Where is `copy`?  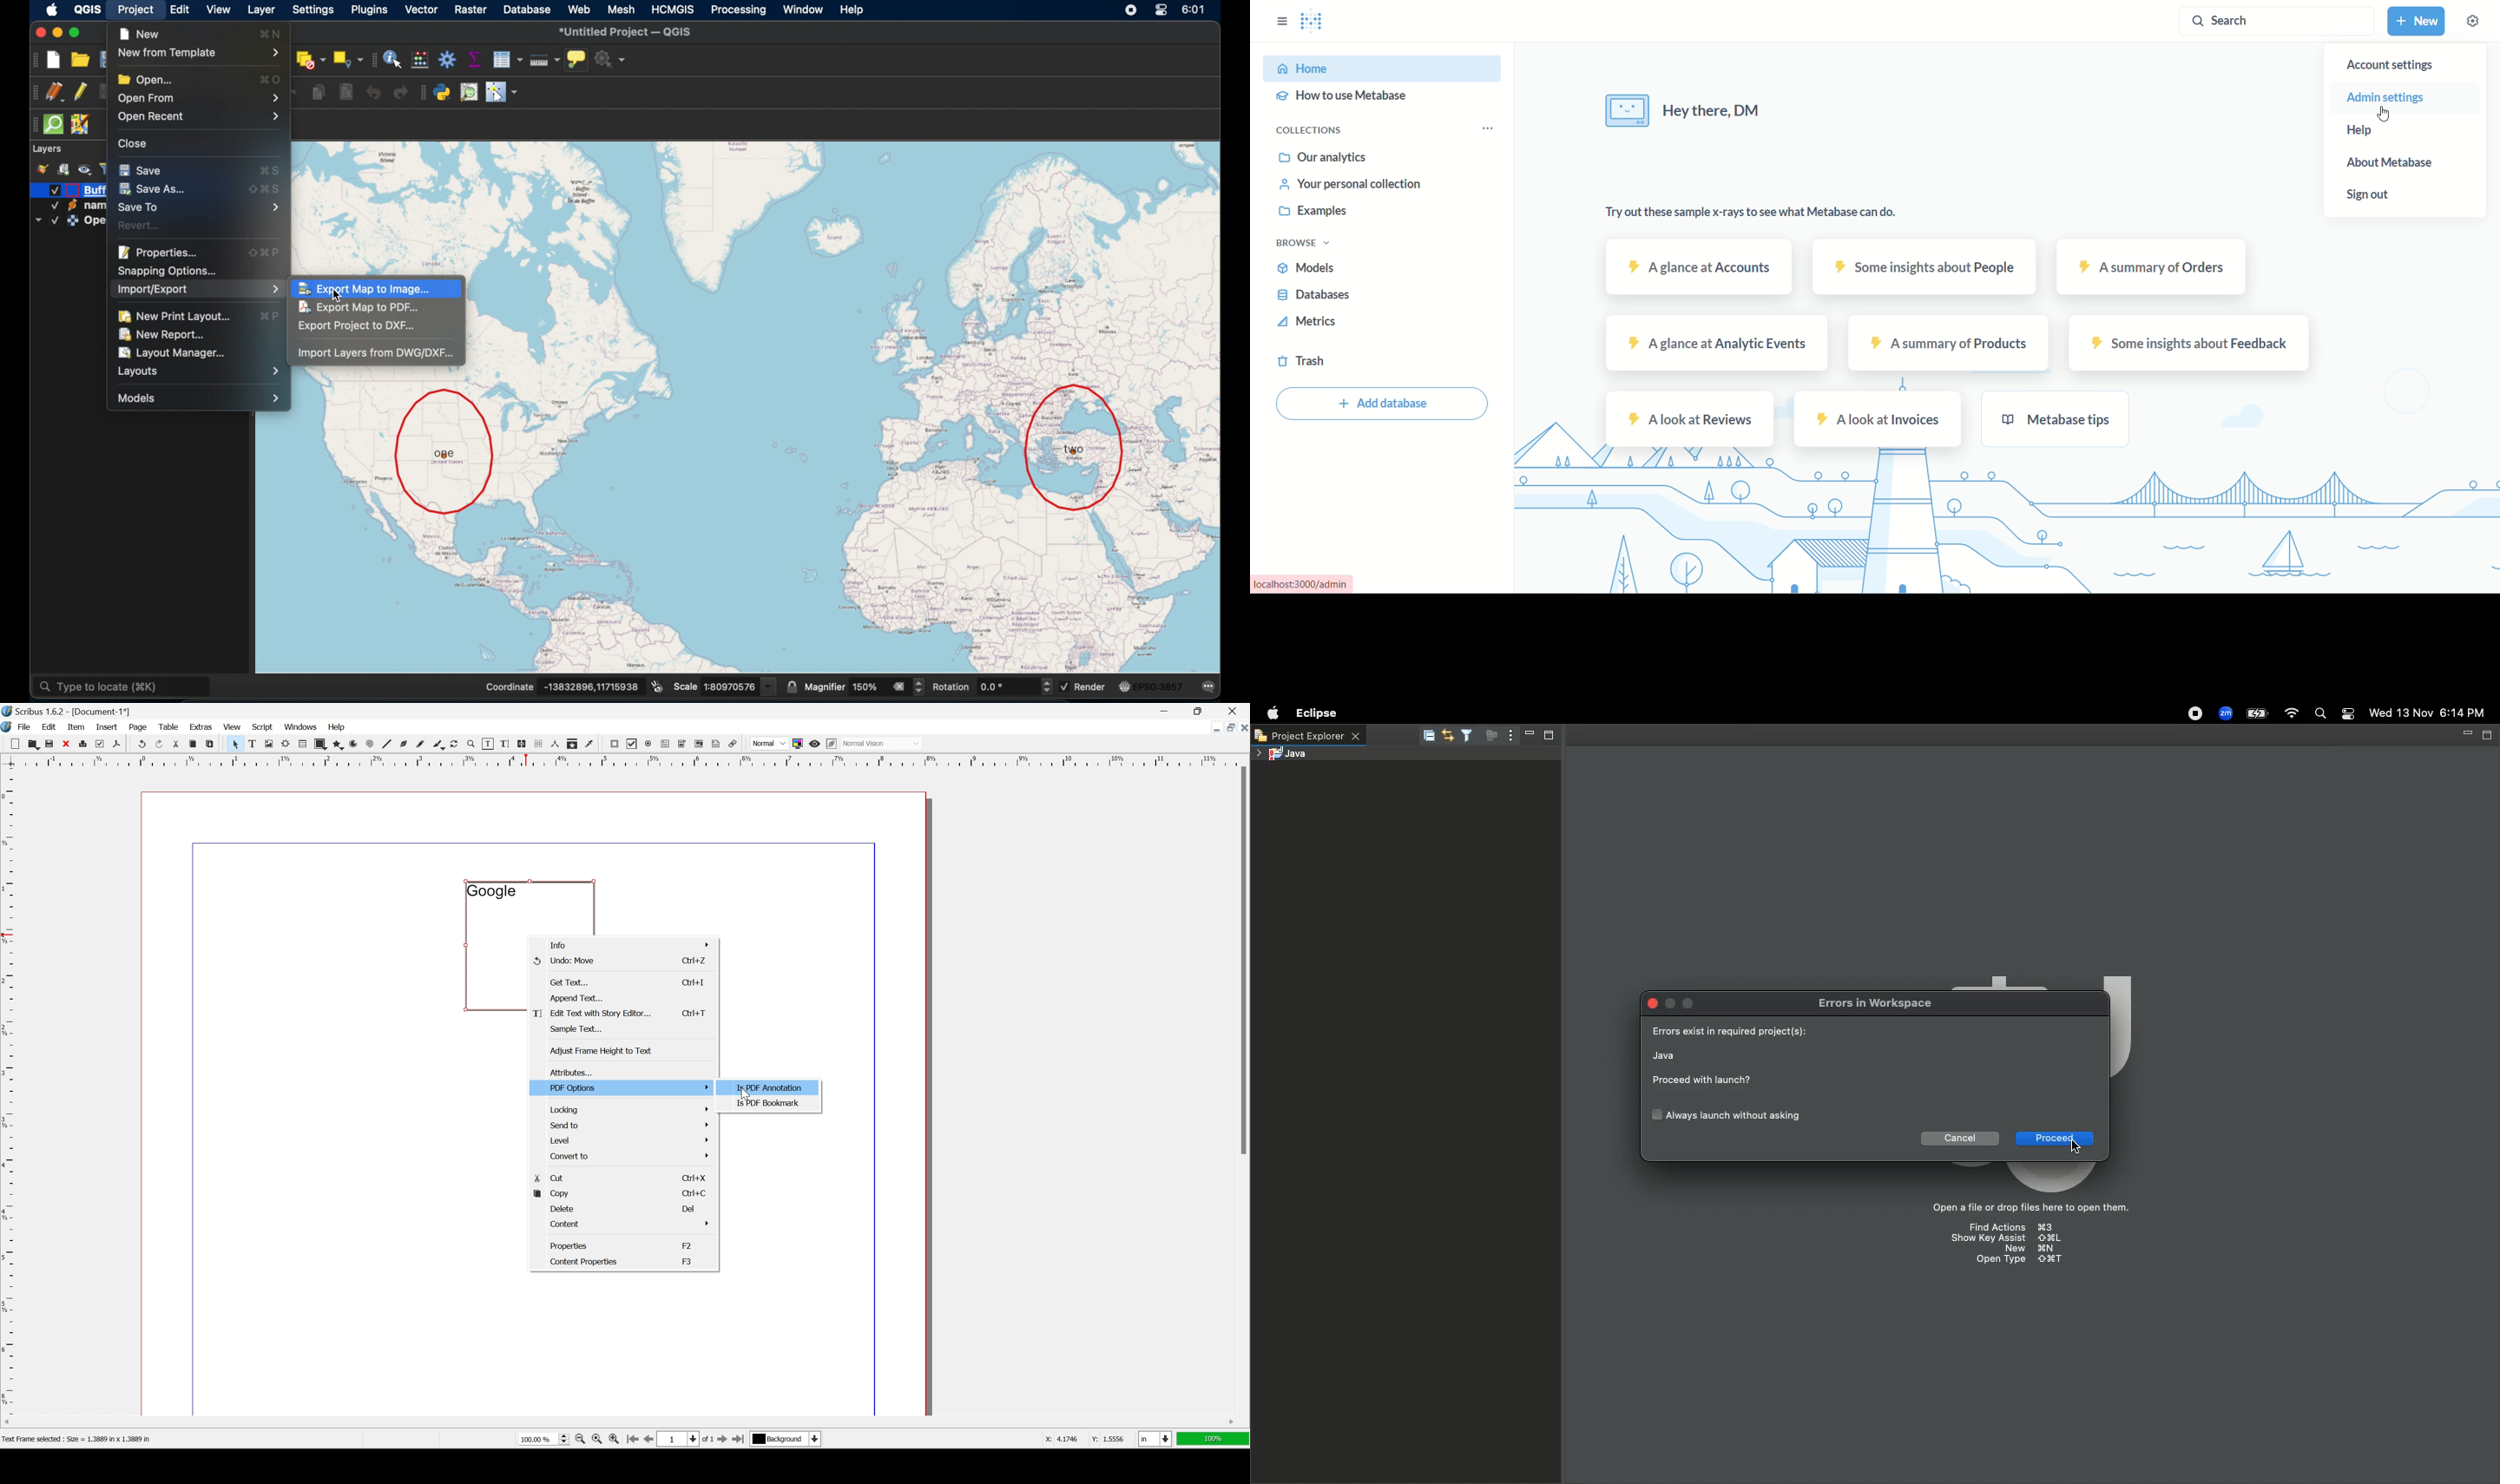 copy is located at coordinates (195, 744).